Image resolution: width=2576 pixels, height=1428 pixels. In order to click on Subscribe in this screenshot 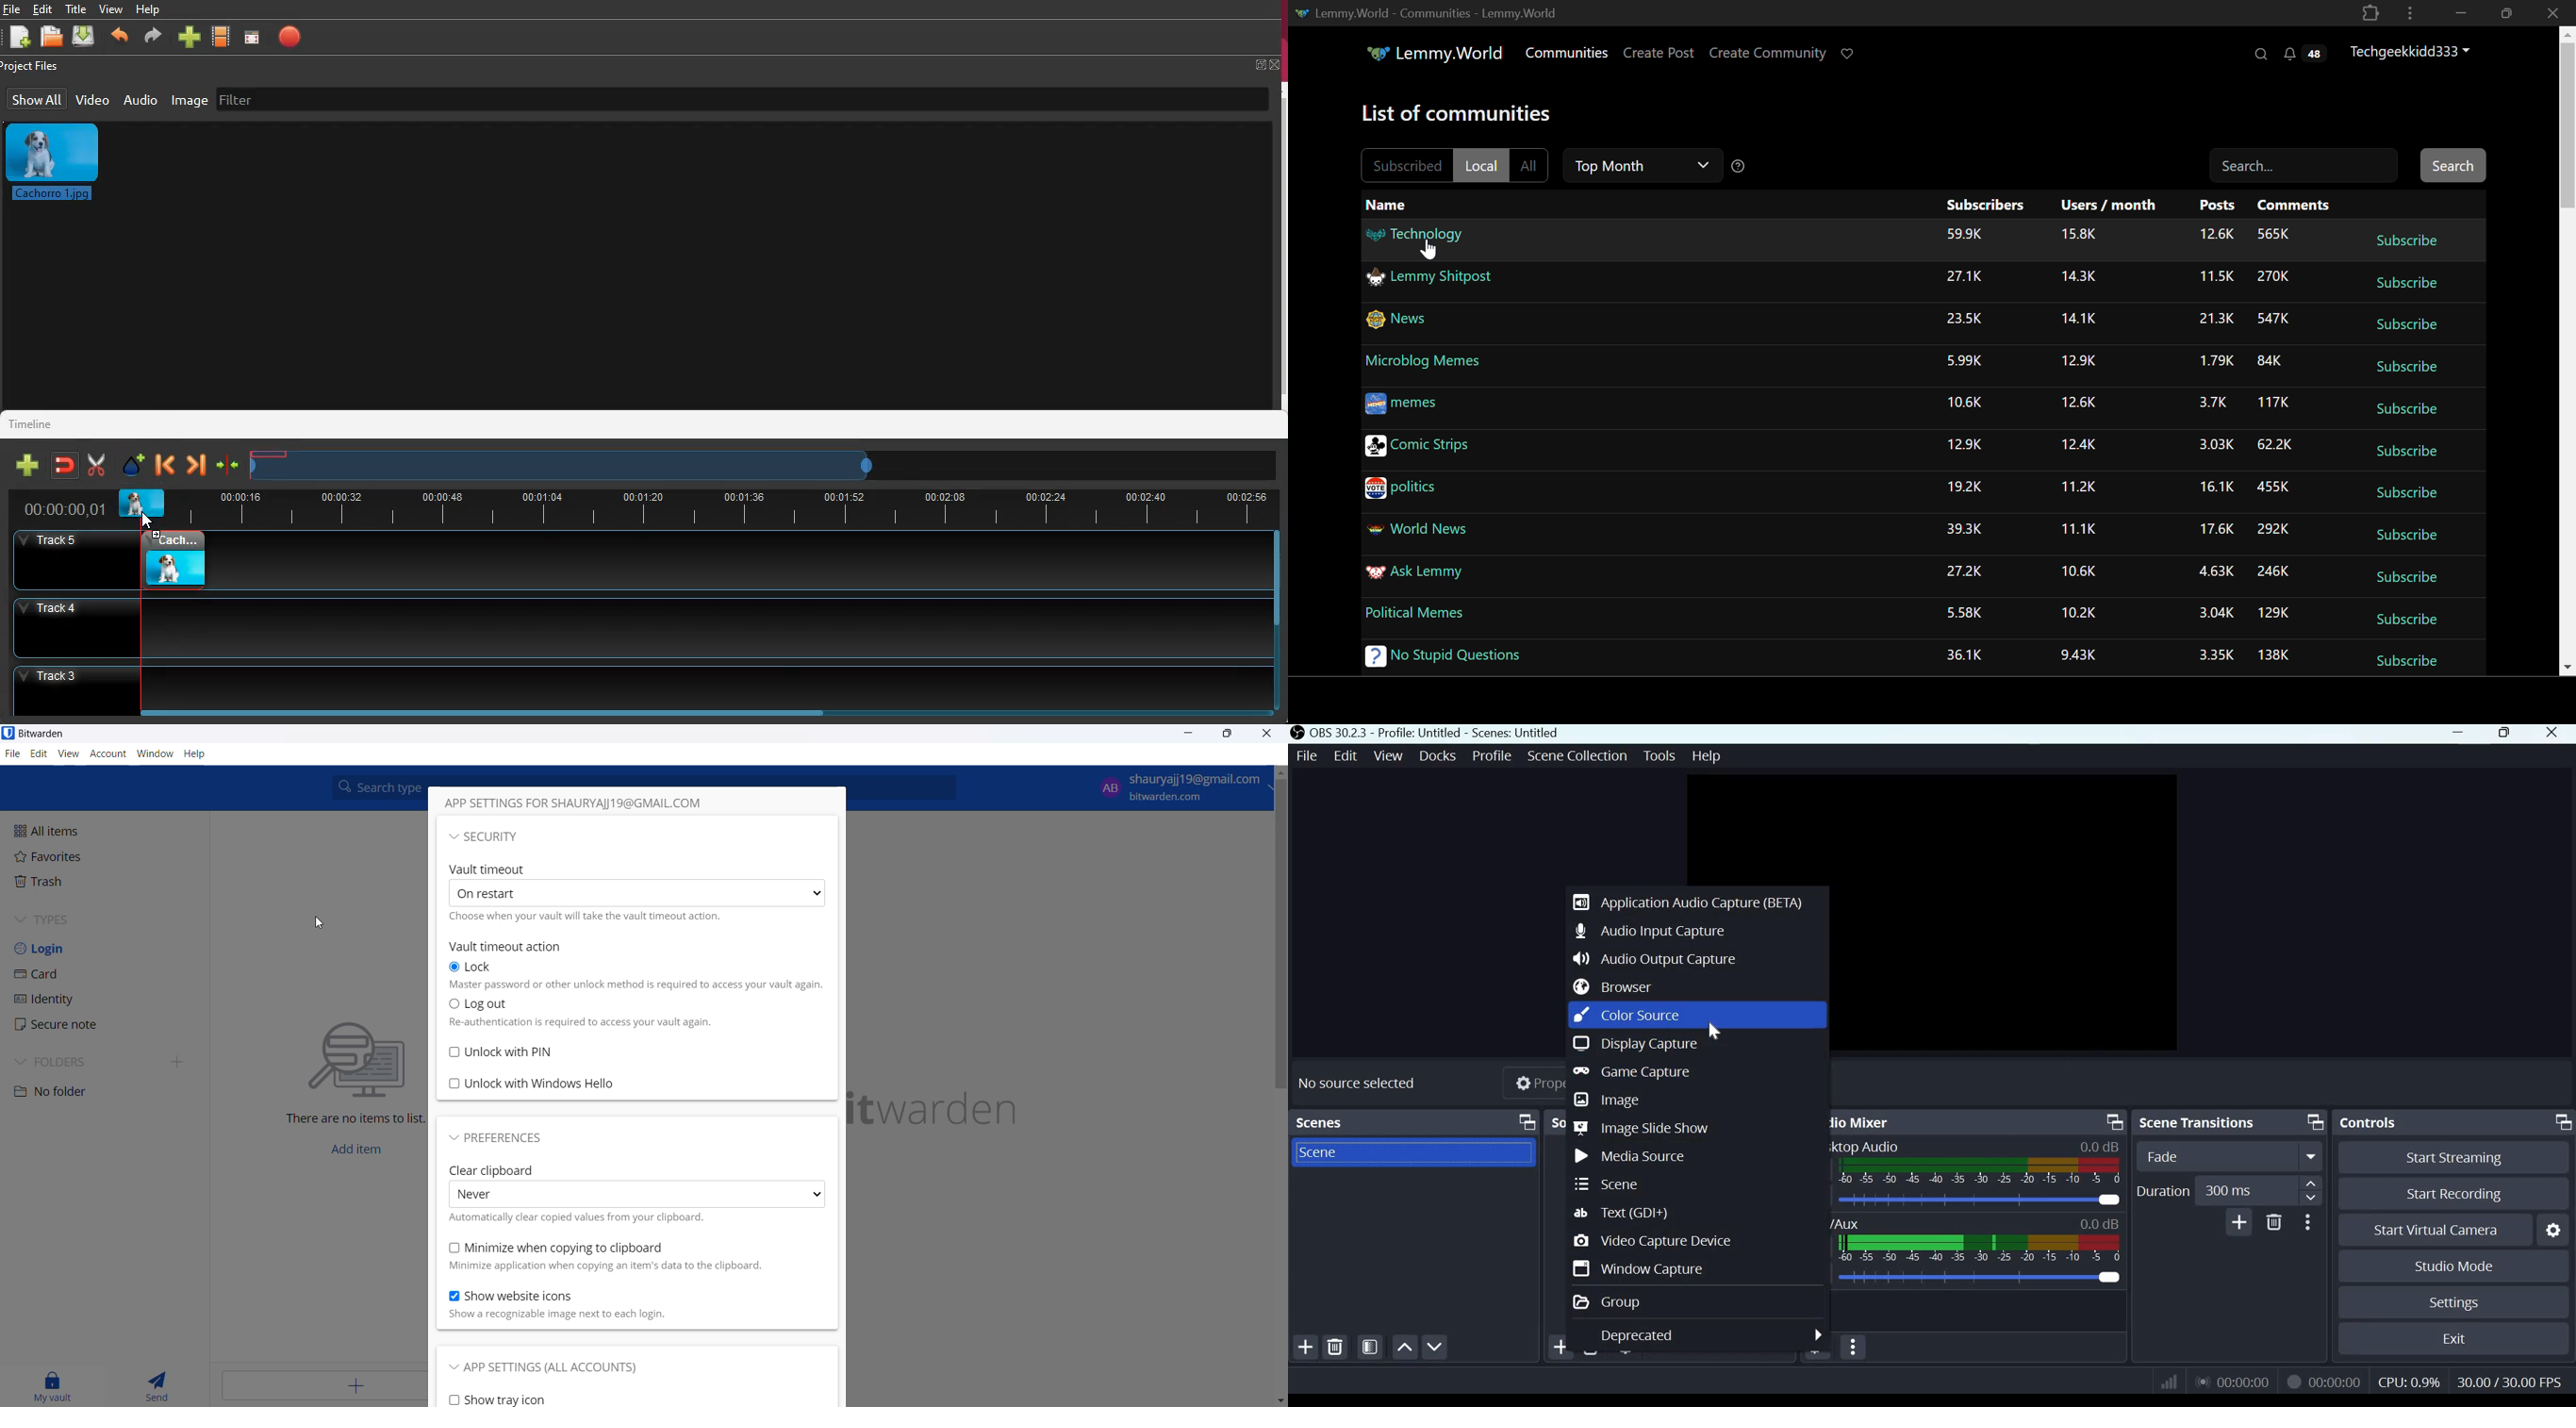, I will do `click(2408, 453)`.